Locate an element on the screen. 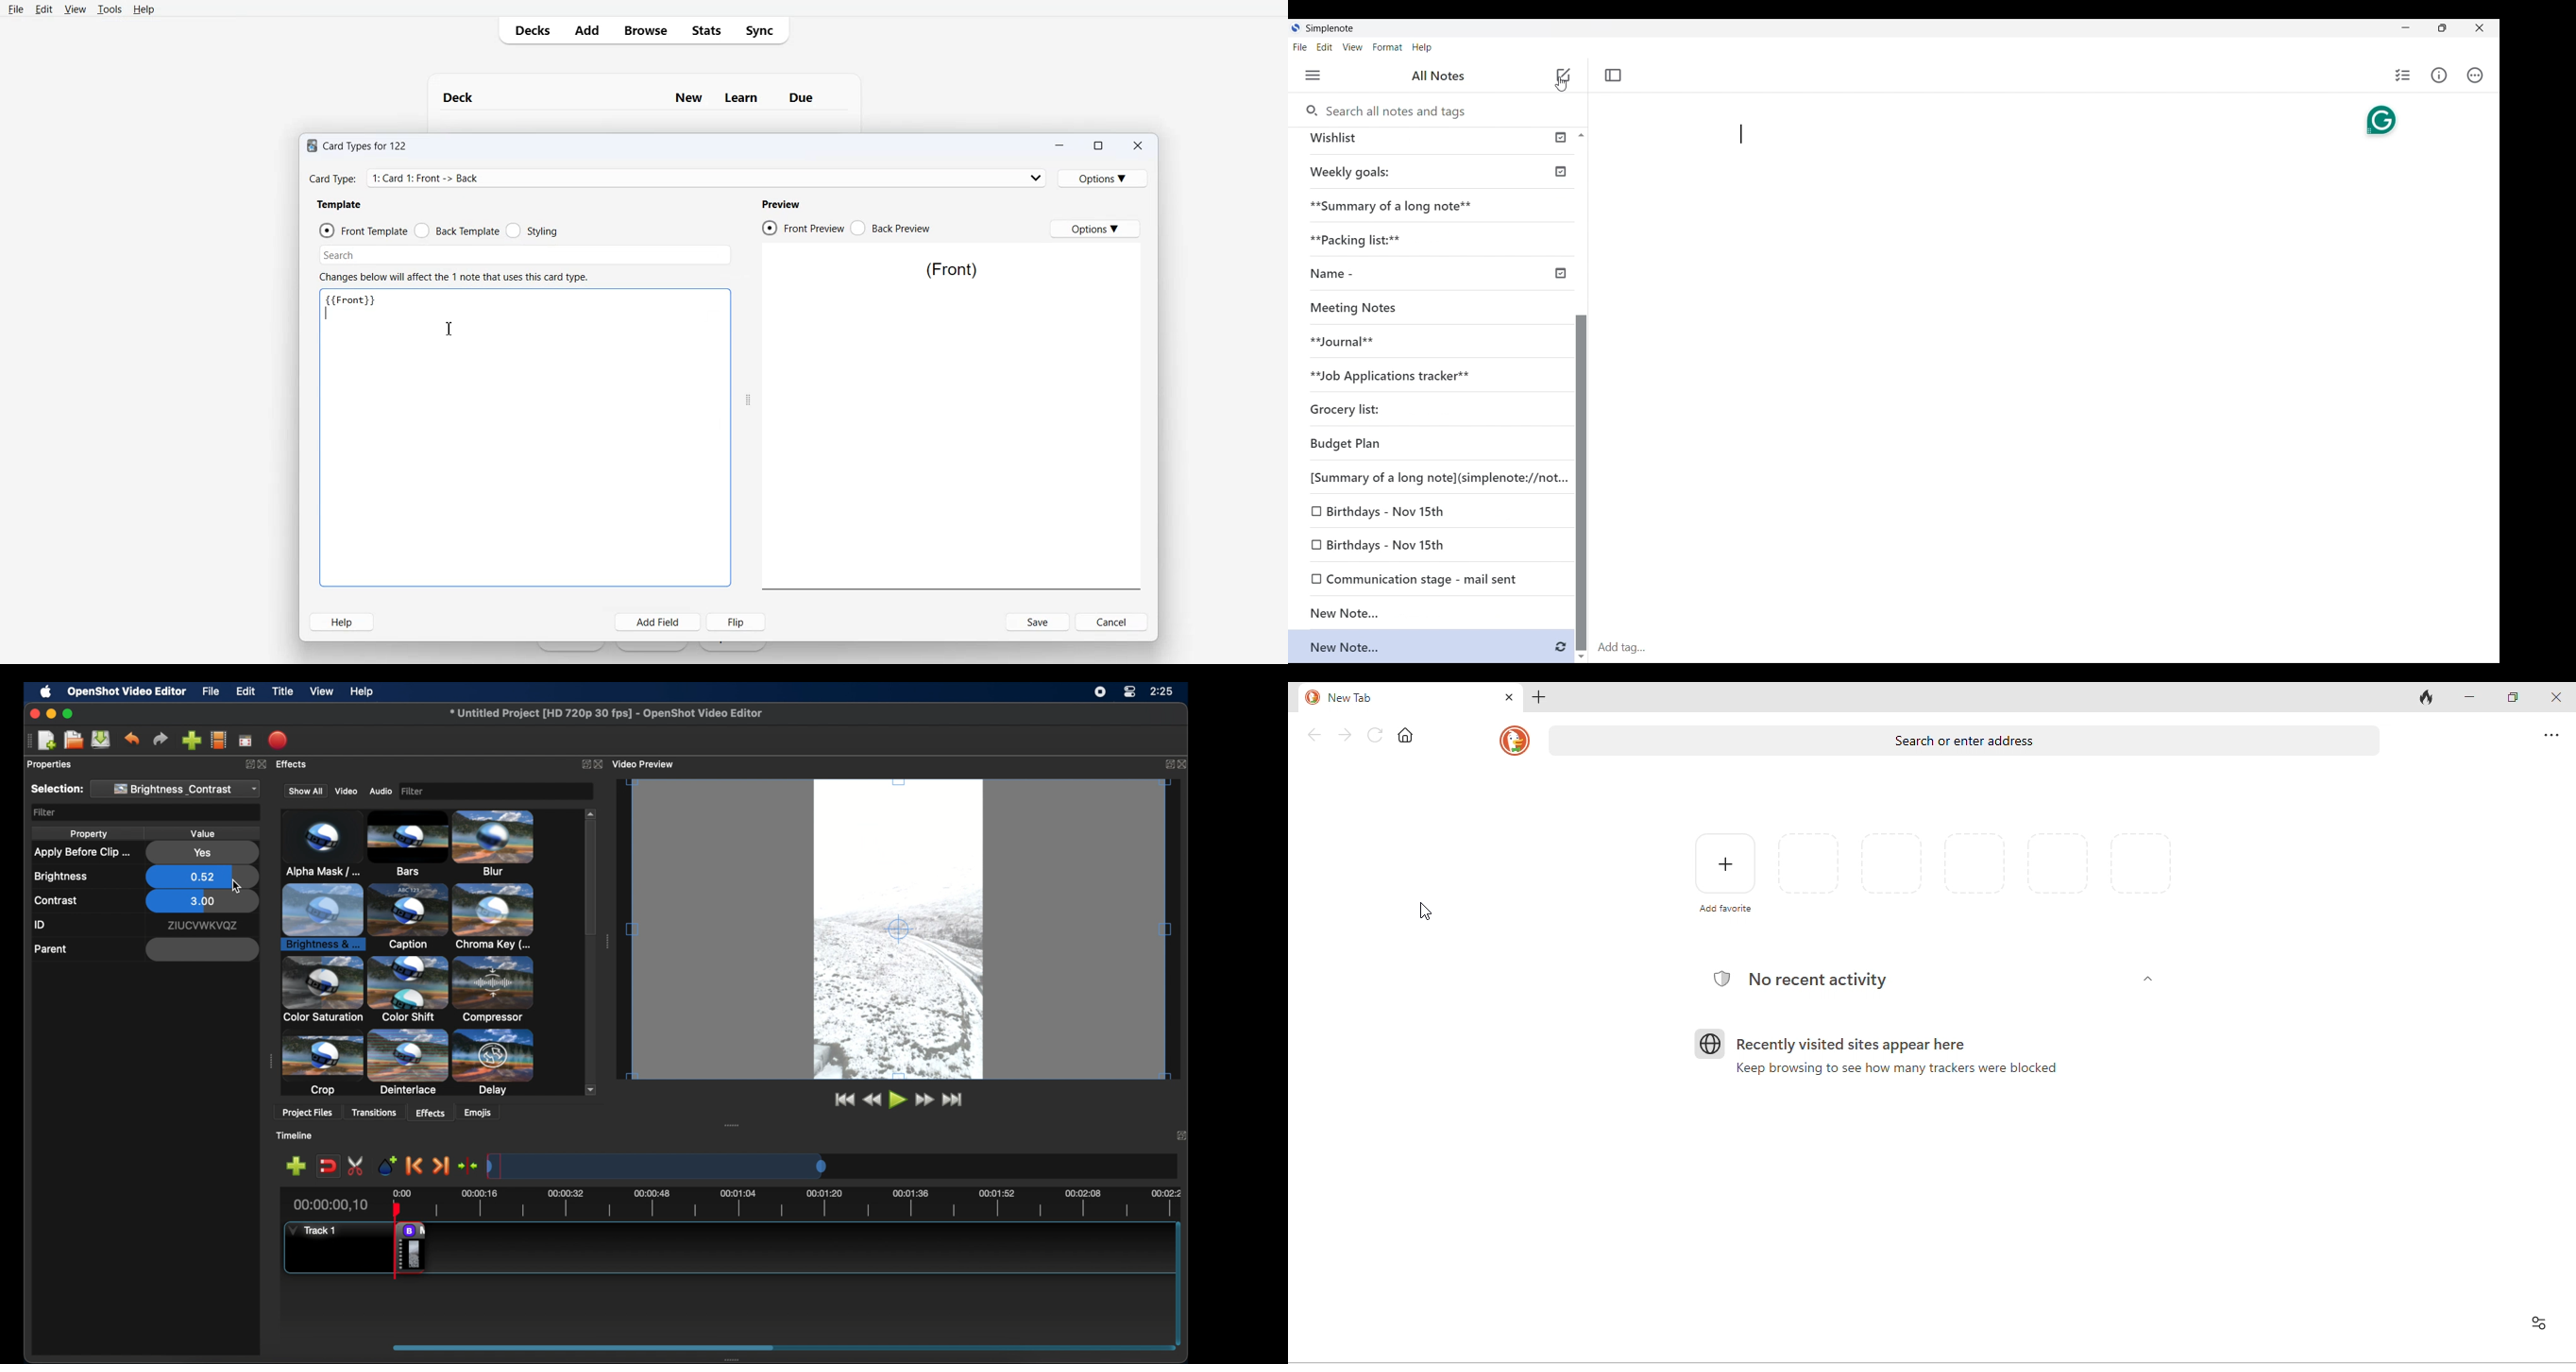  Save is located at coordinates (1038, 622).